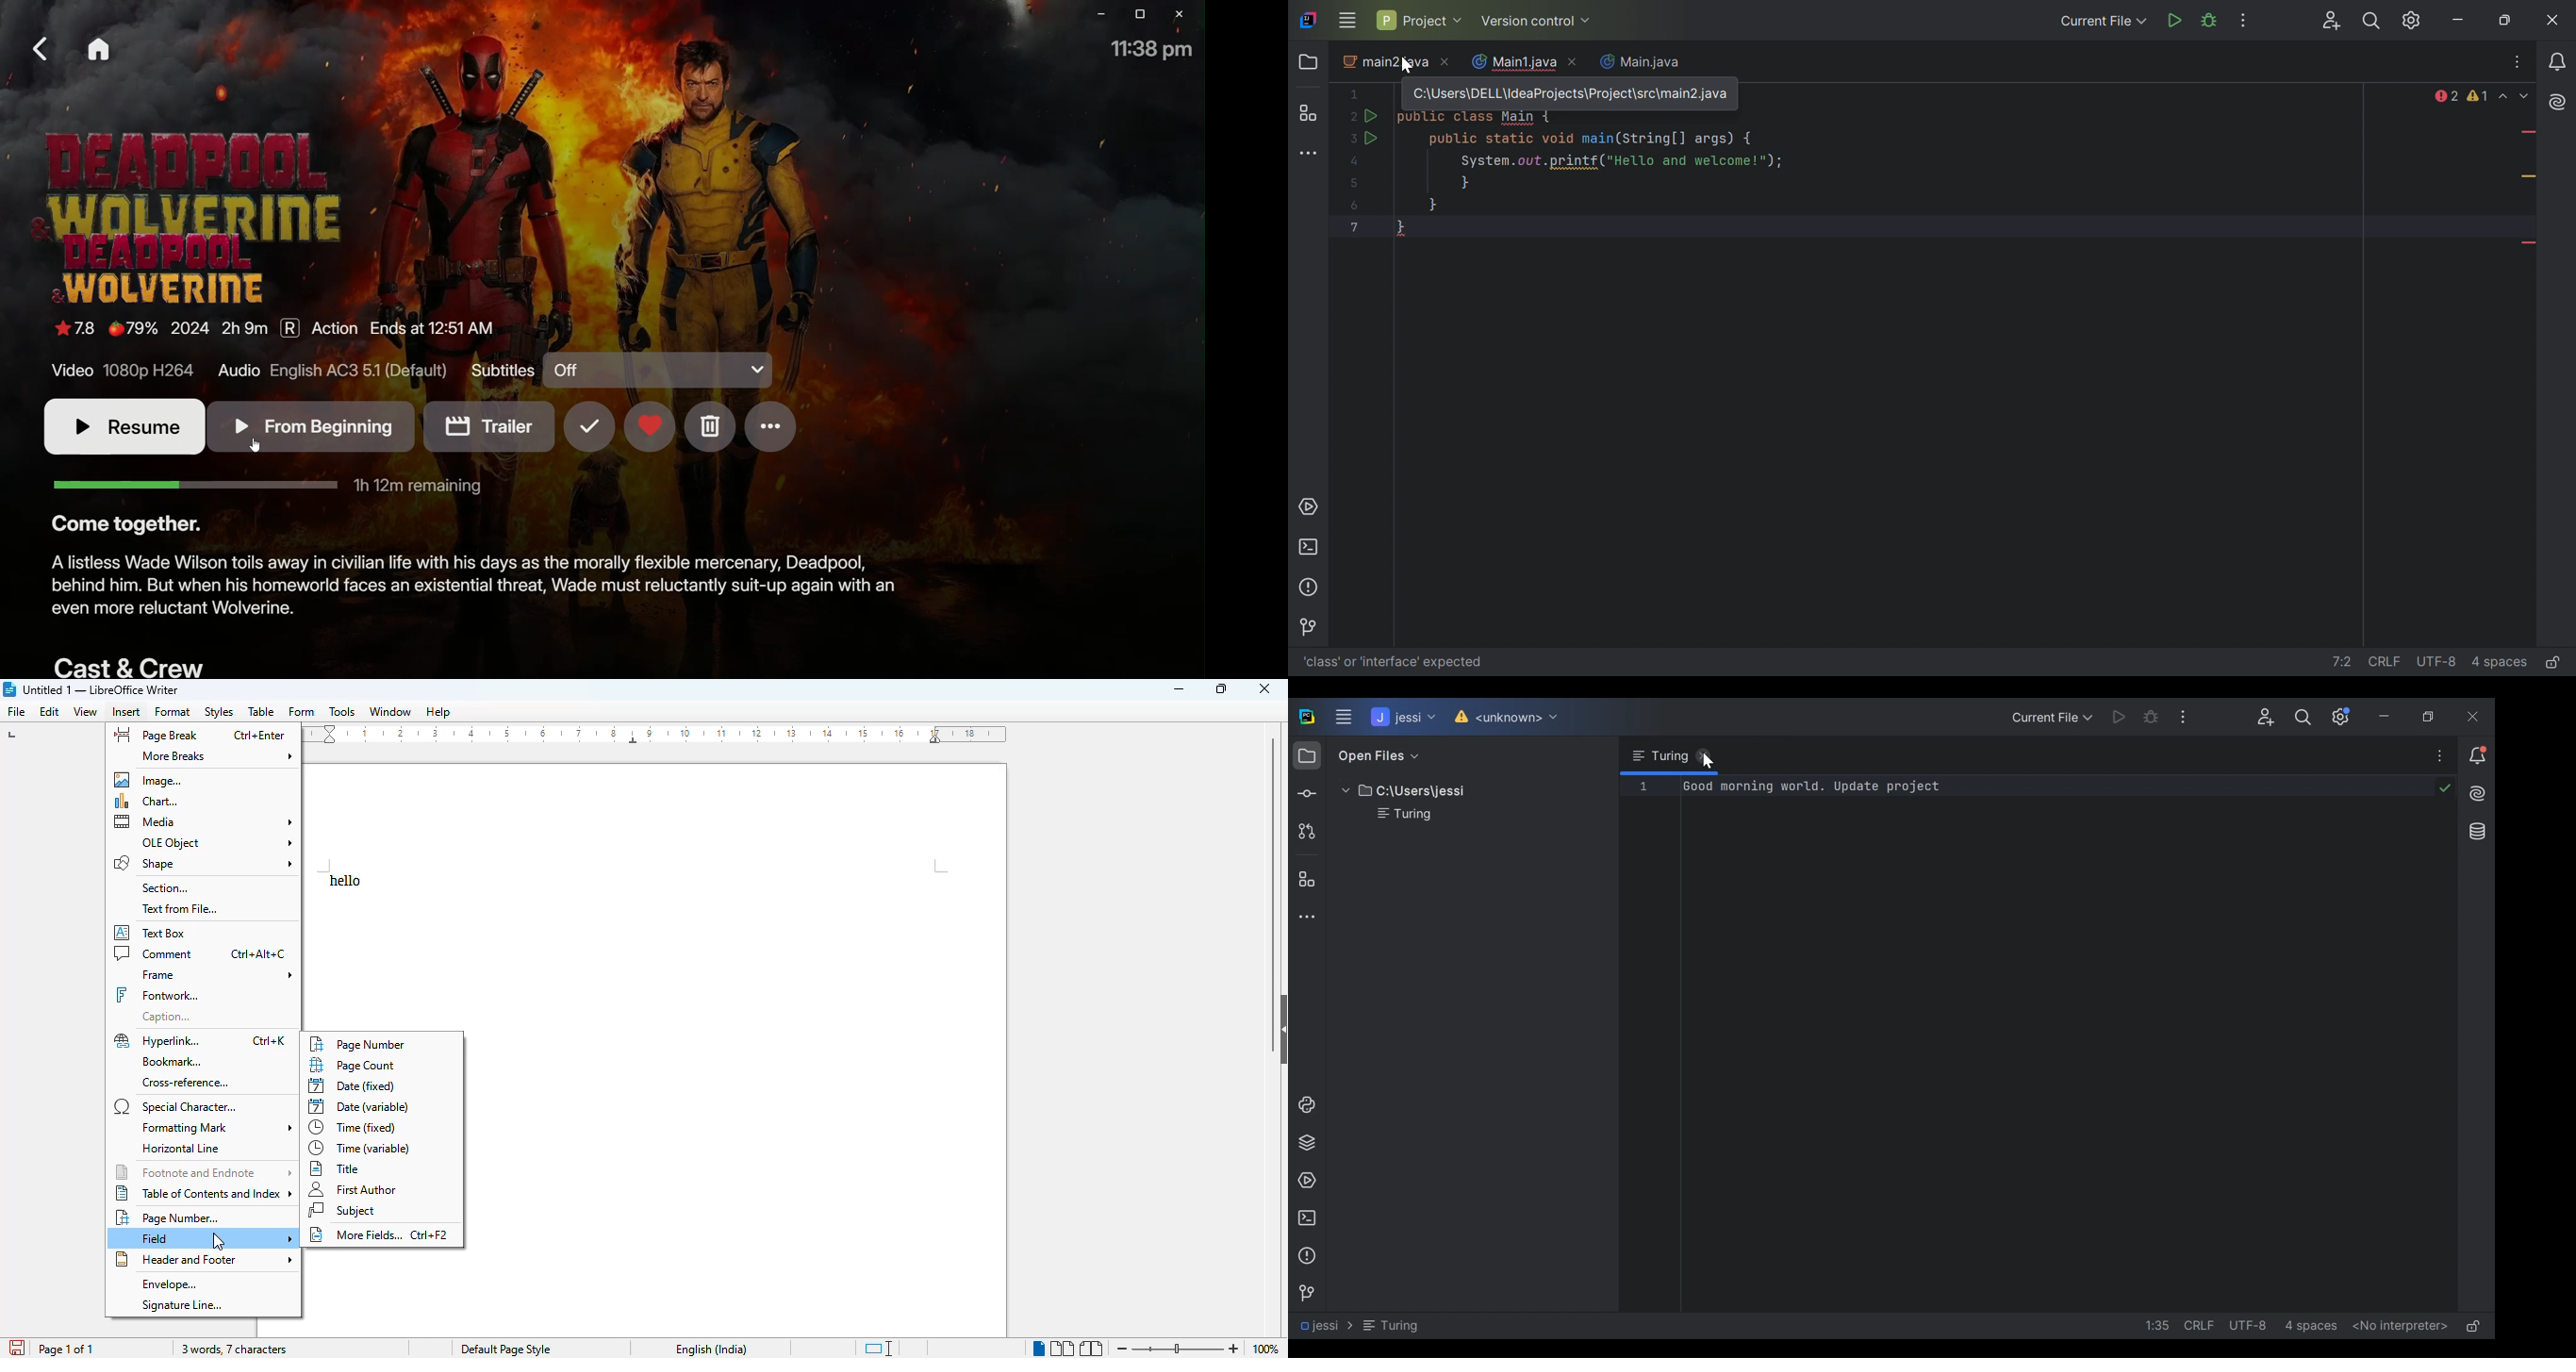 Image resolution: width=2576 pixels, height=1372 pixels. Describe the element at coordinates (2506, 21) in the screenshot. I see `Restore down` at that location.